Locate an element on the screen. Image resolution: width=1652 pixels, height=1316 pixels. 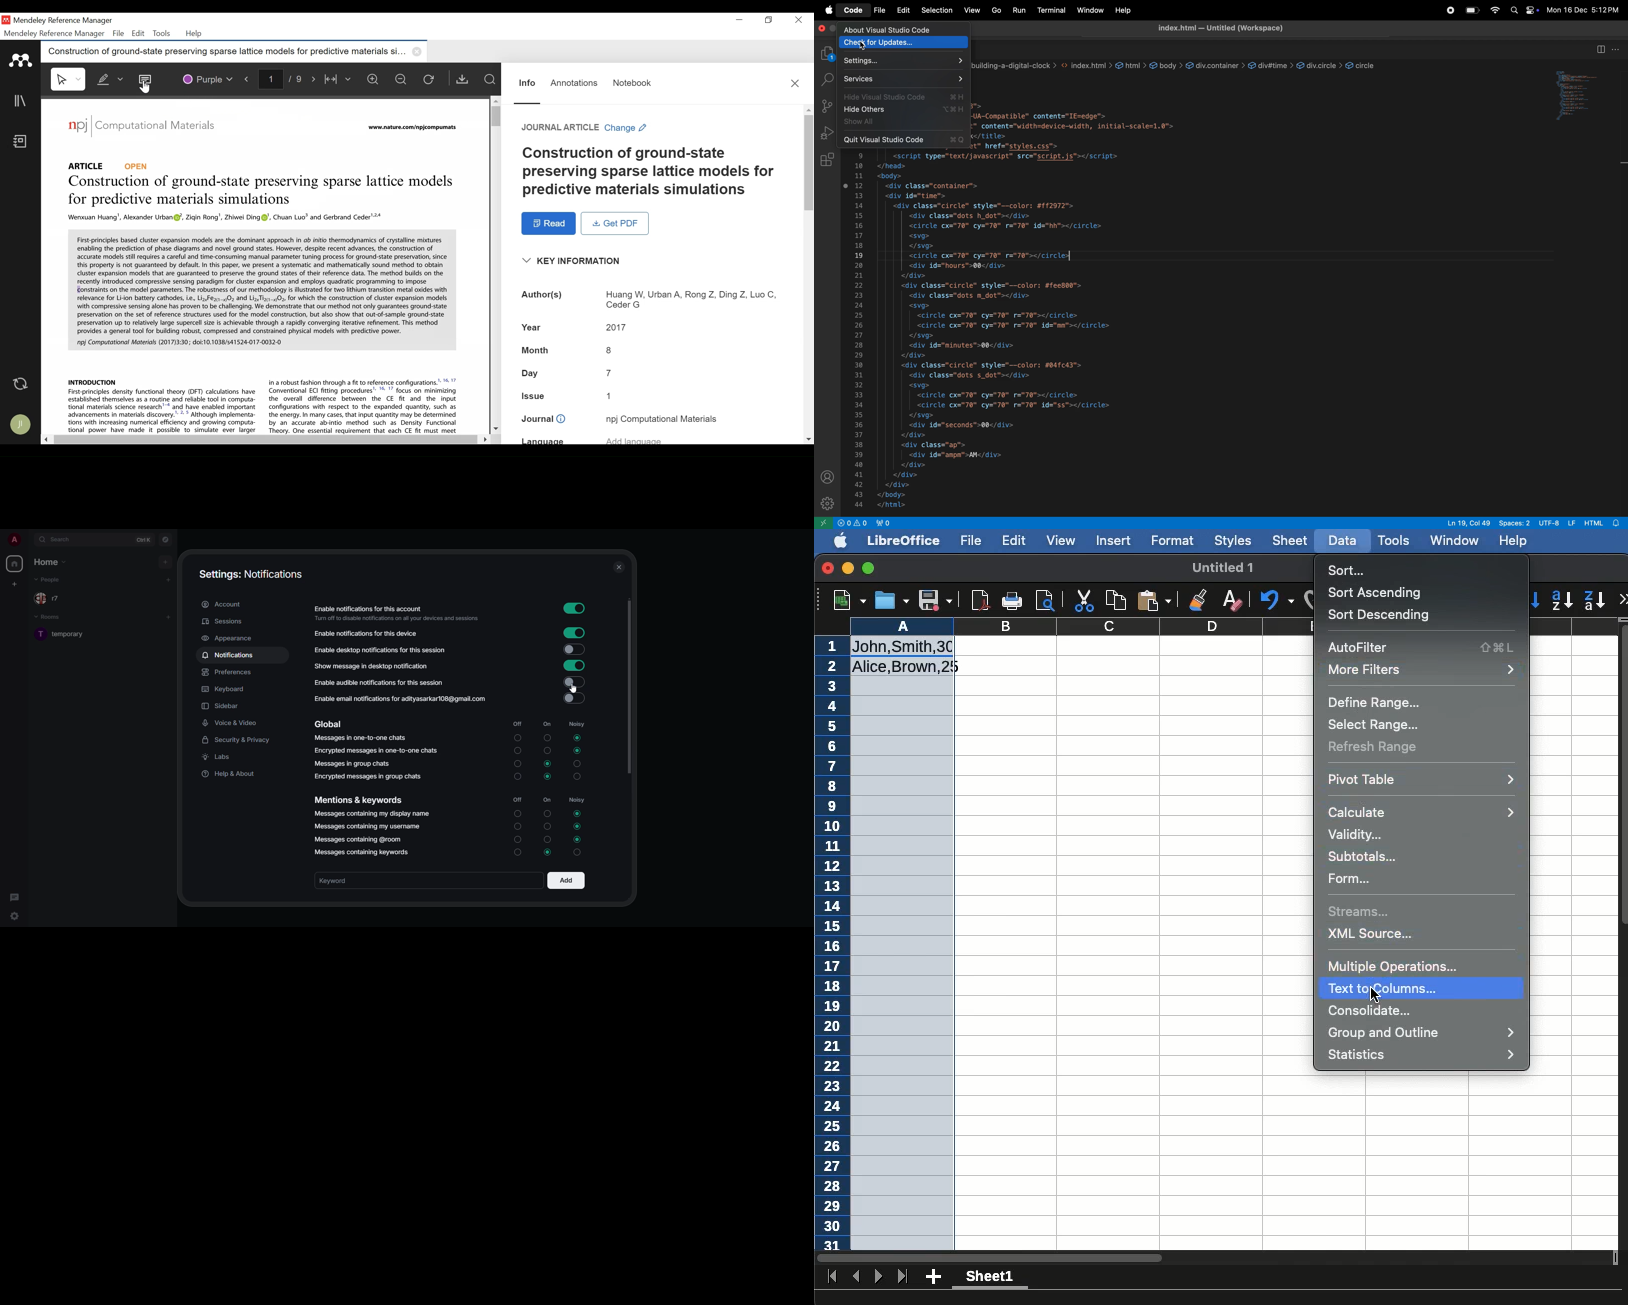
Apple logo is located at coordinates (843, 540).